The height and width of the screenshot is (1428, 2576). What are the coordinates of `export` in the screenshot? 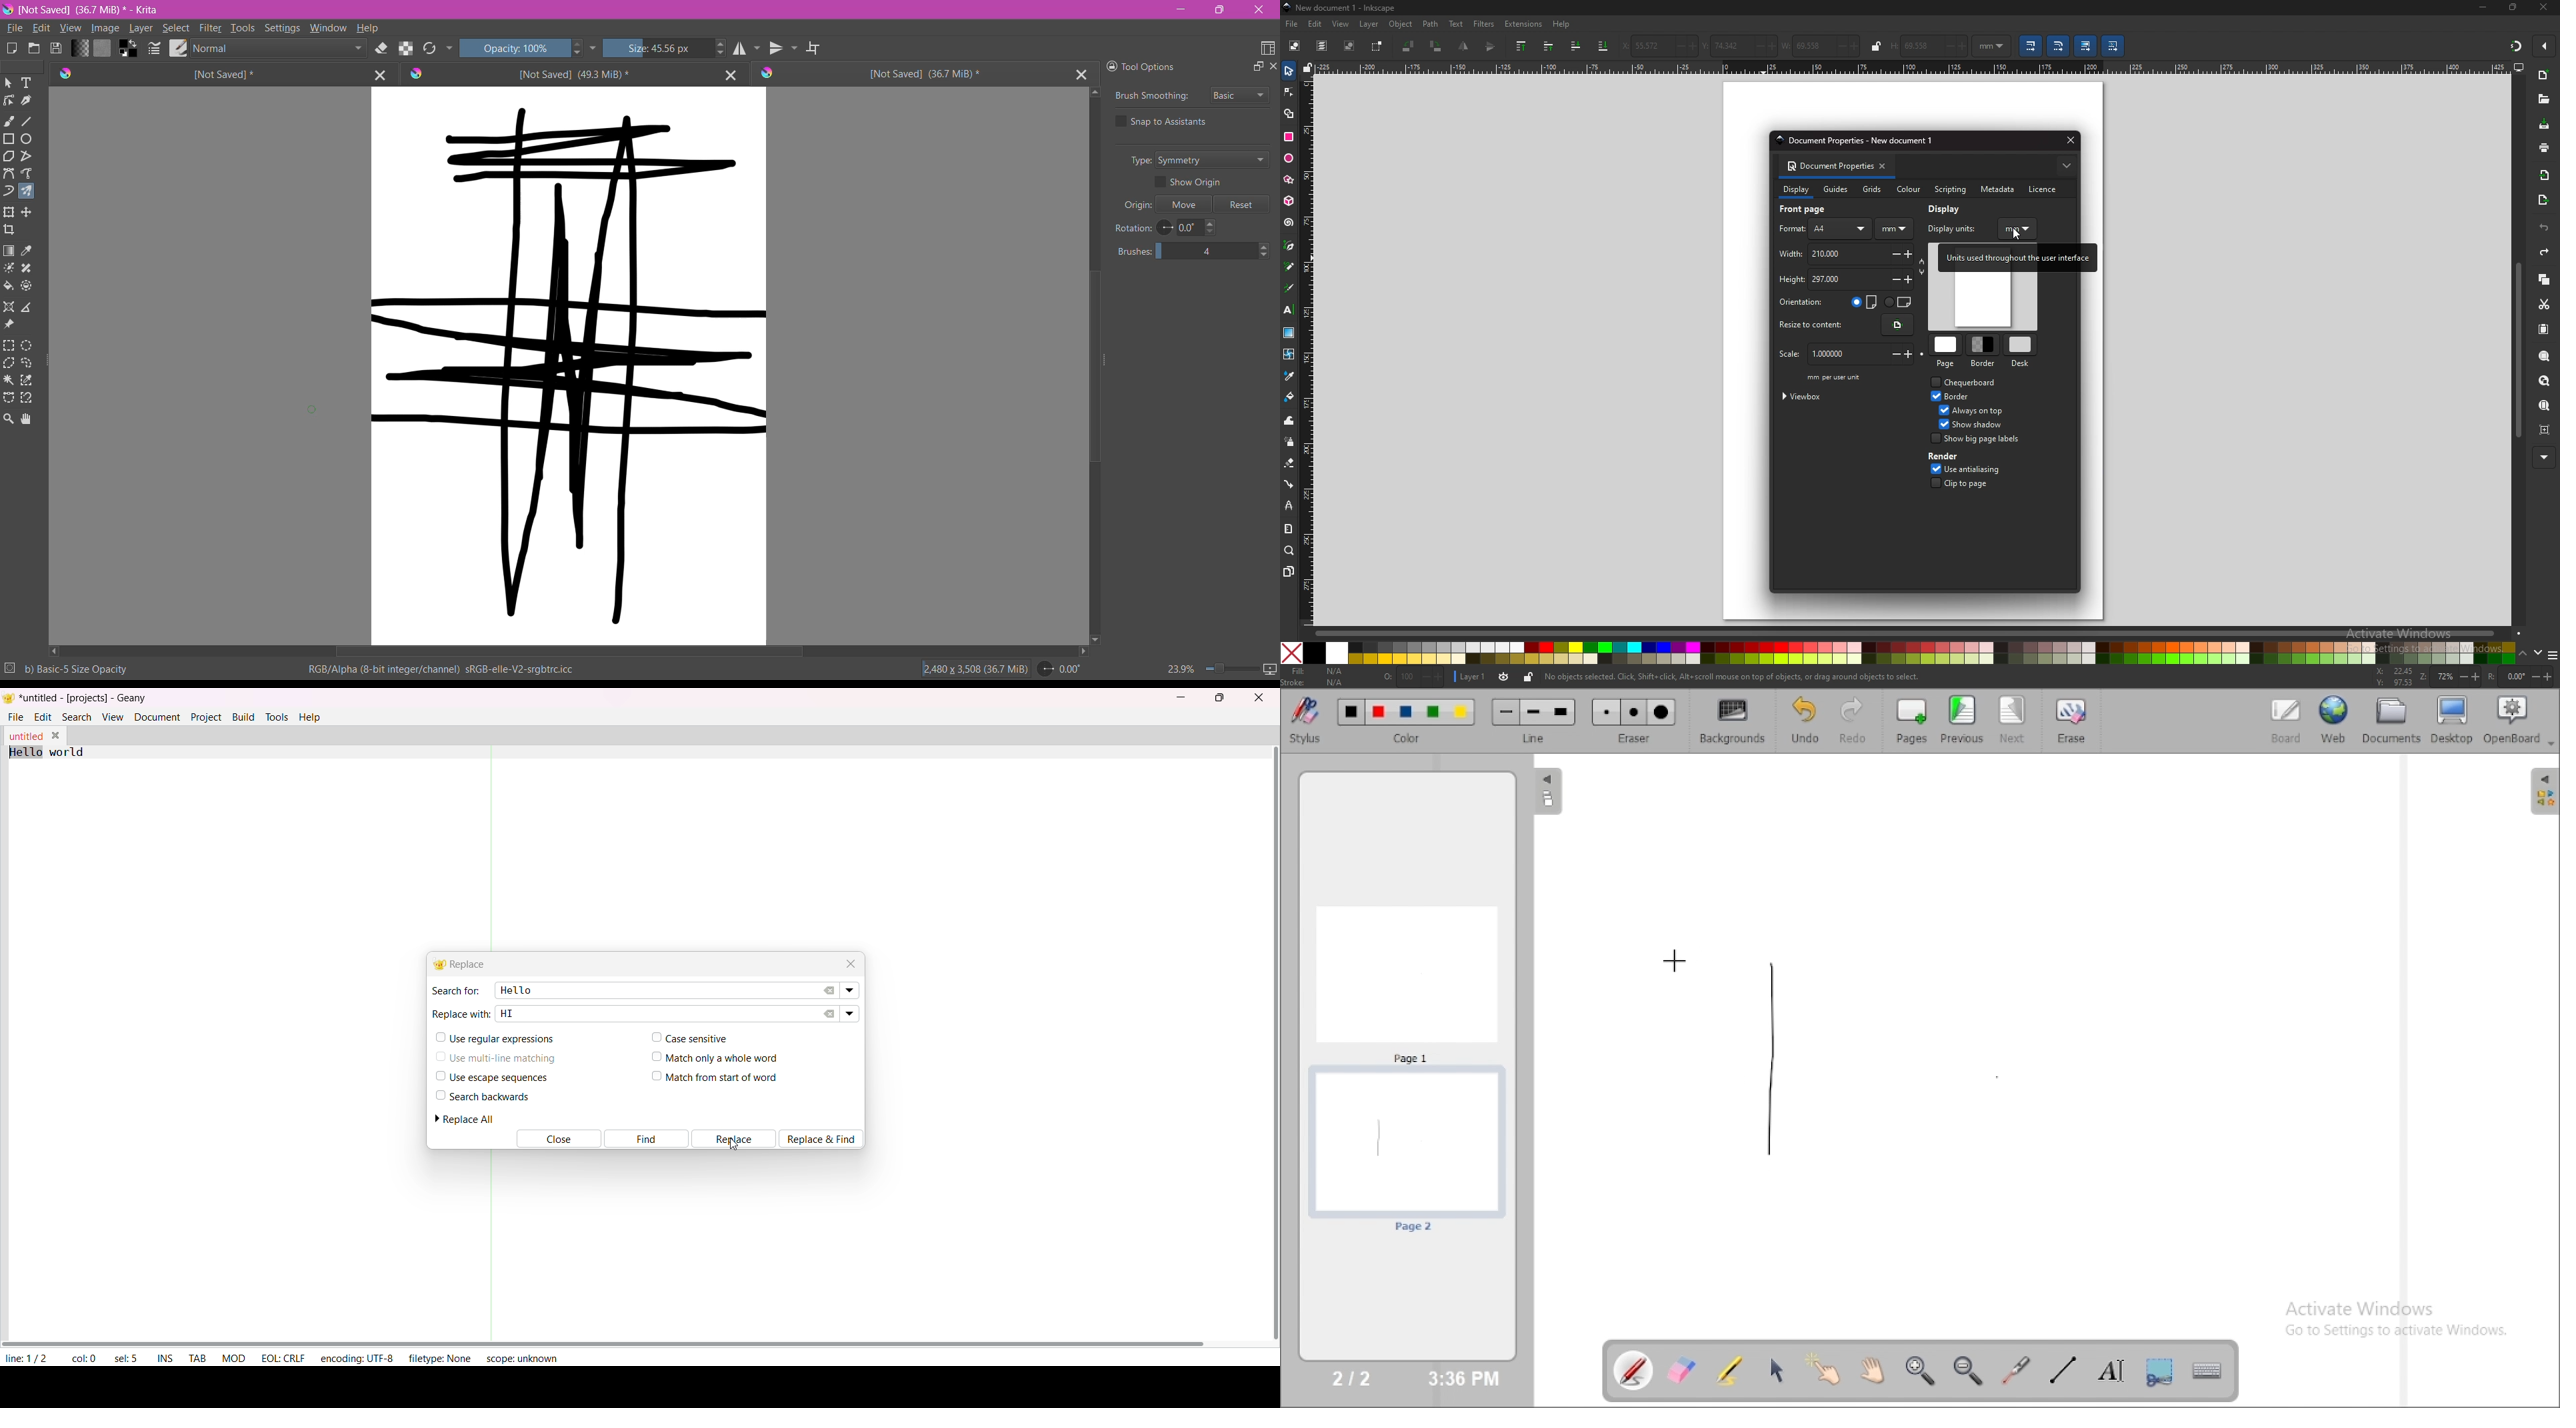 It's located at (2543, 200).